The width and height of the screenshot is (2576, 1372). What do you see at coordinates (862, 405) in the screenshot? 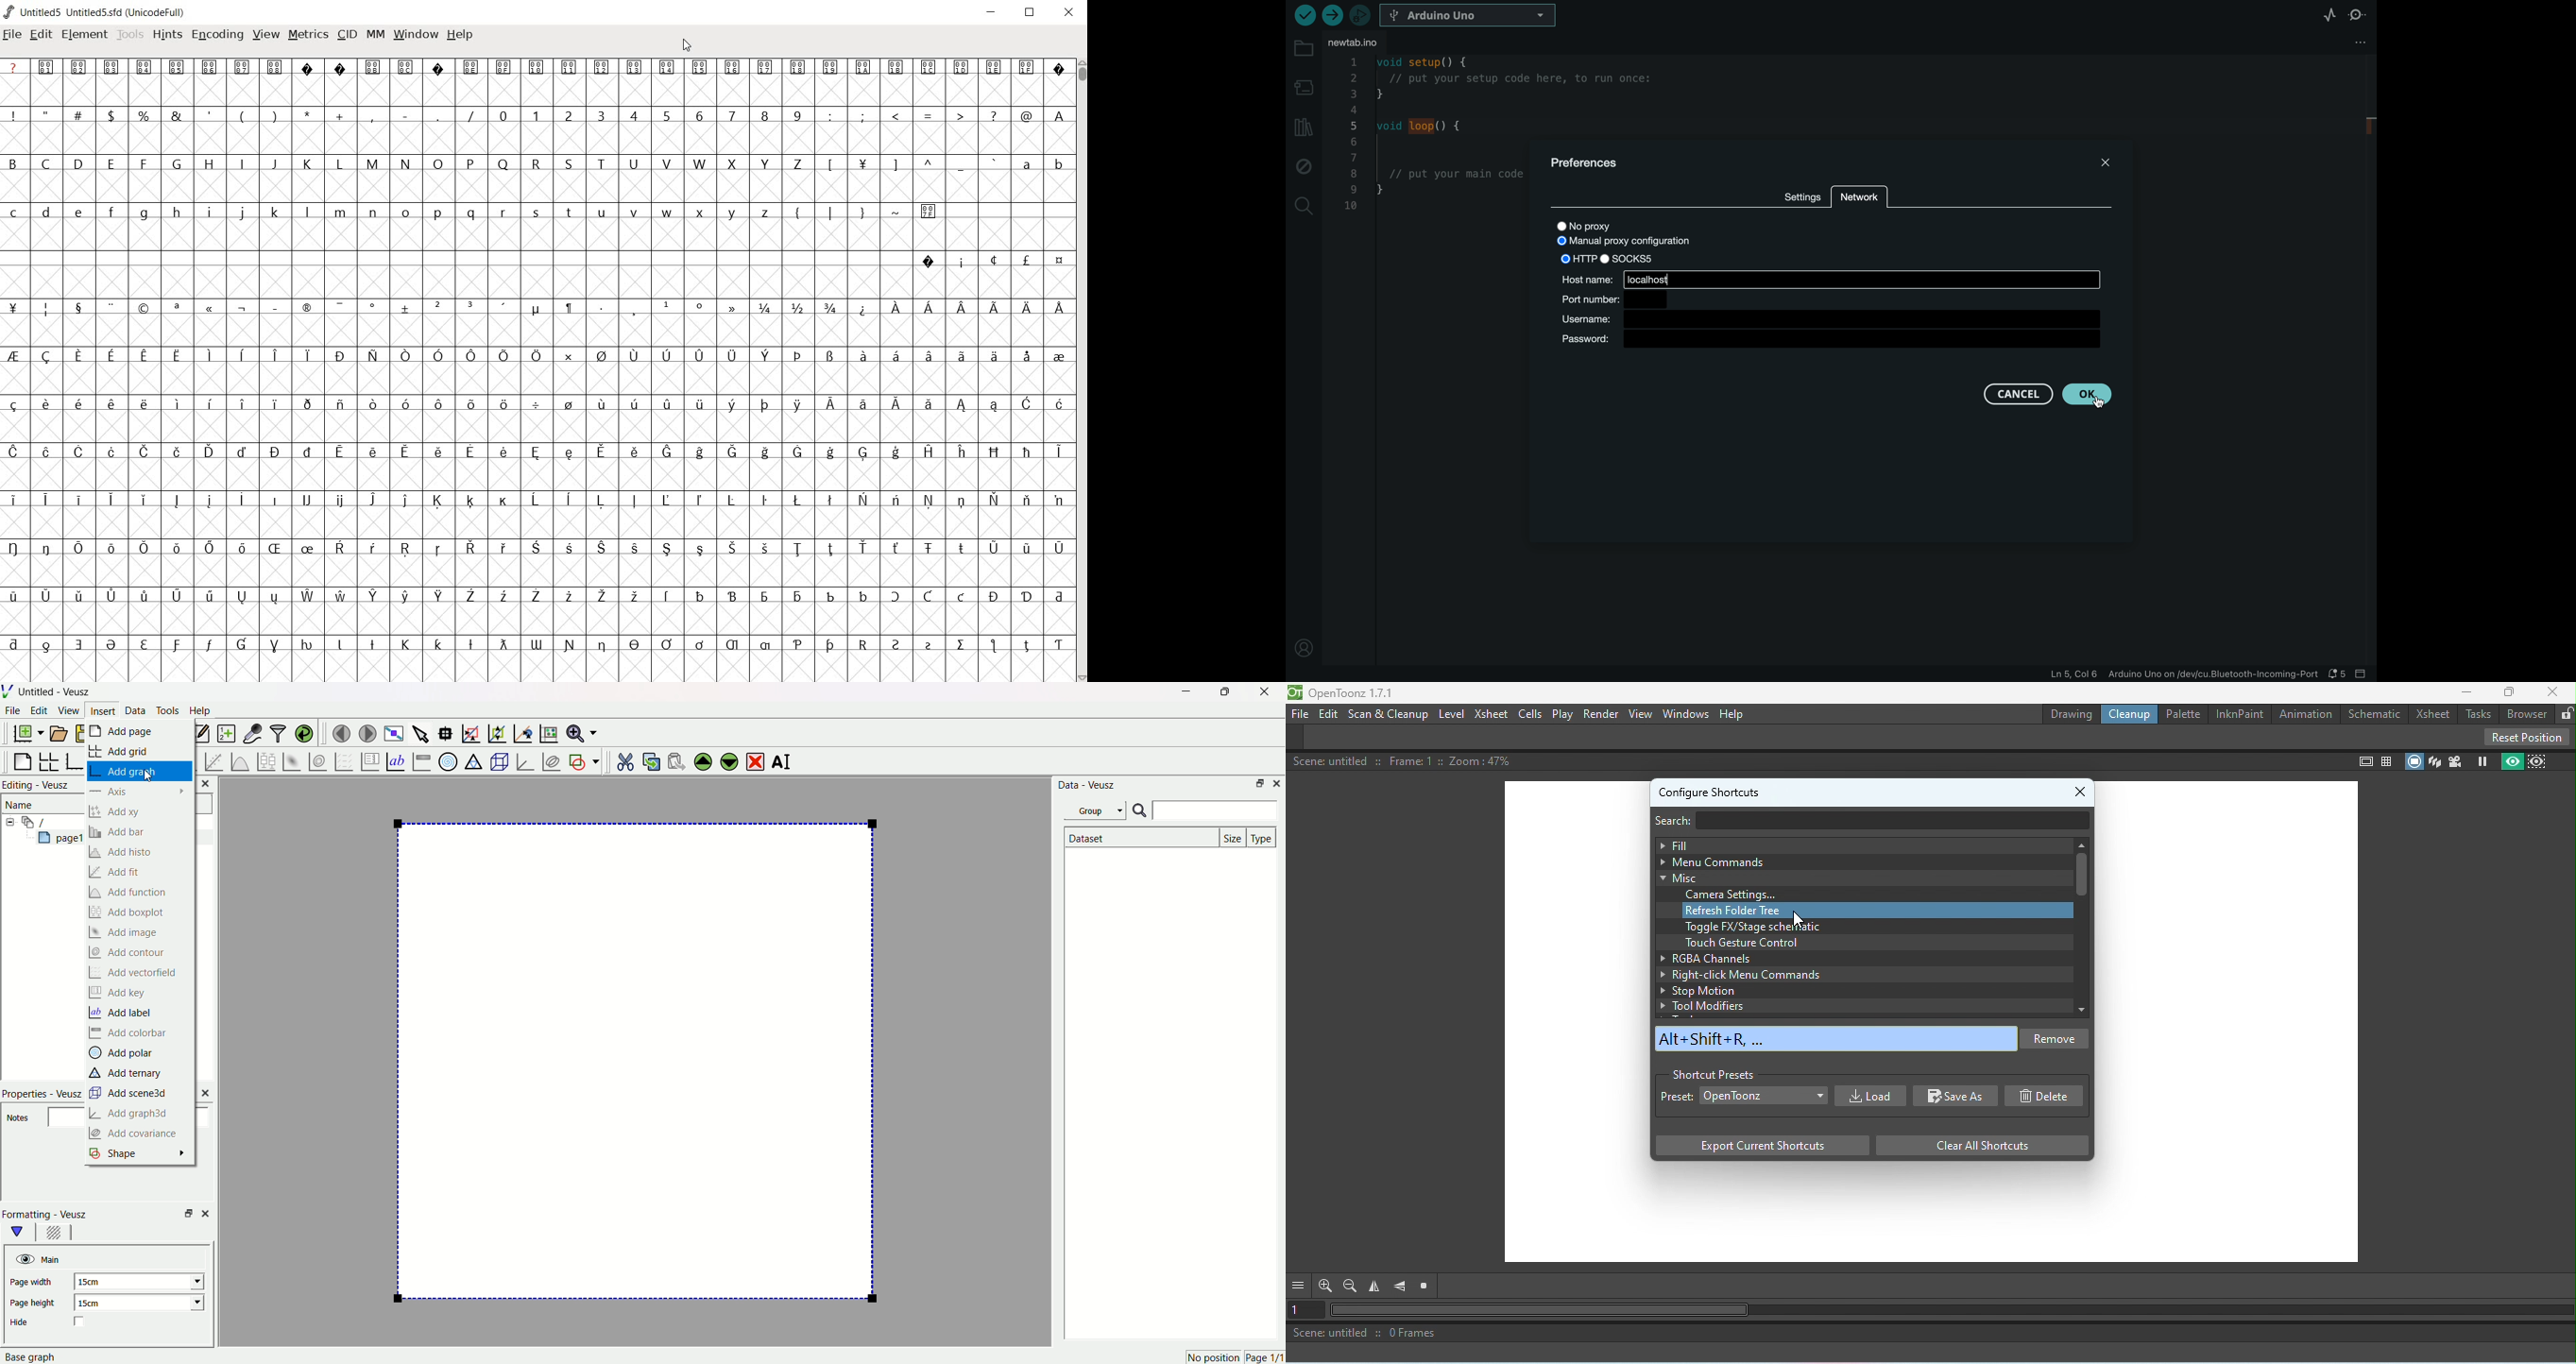
I see `Symbol` at bounding box center [862, 405].